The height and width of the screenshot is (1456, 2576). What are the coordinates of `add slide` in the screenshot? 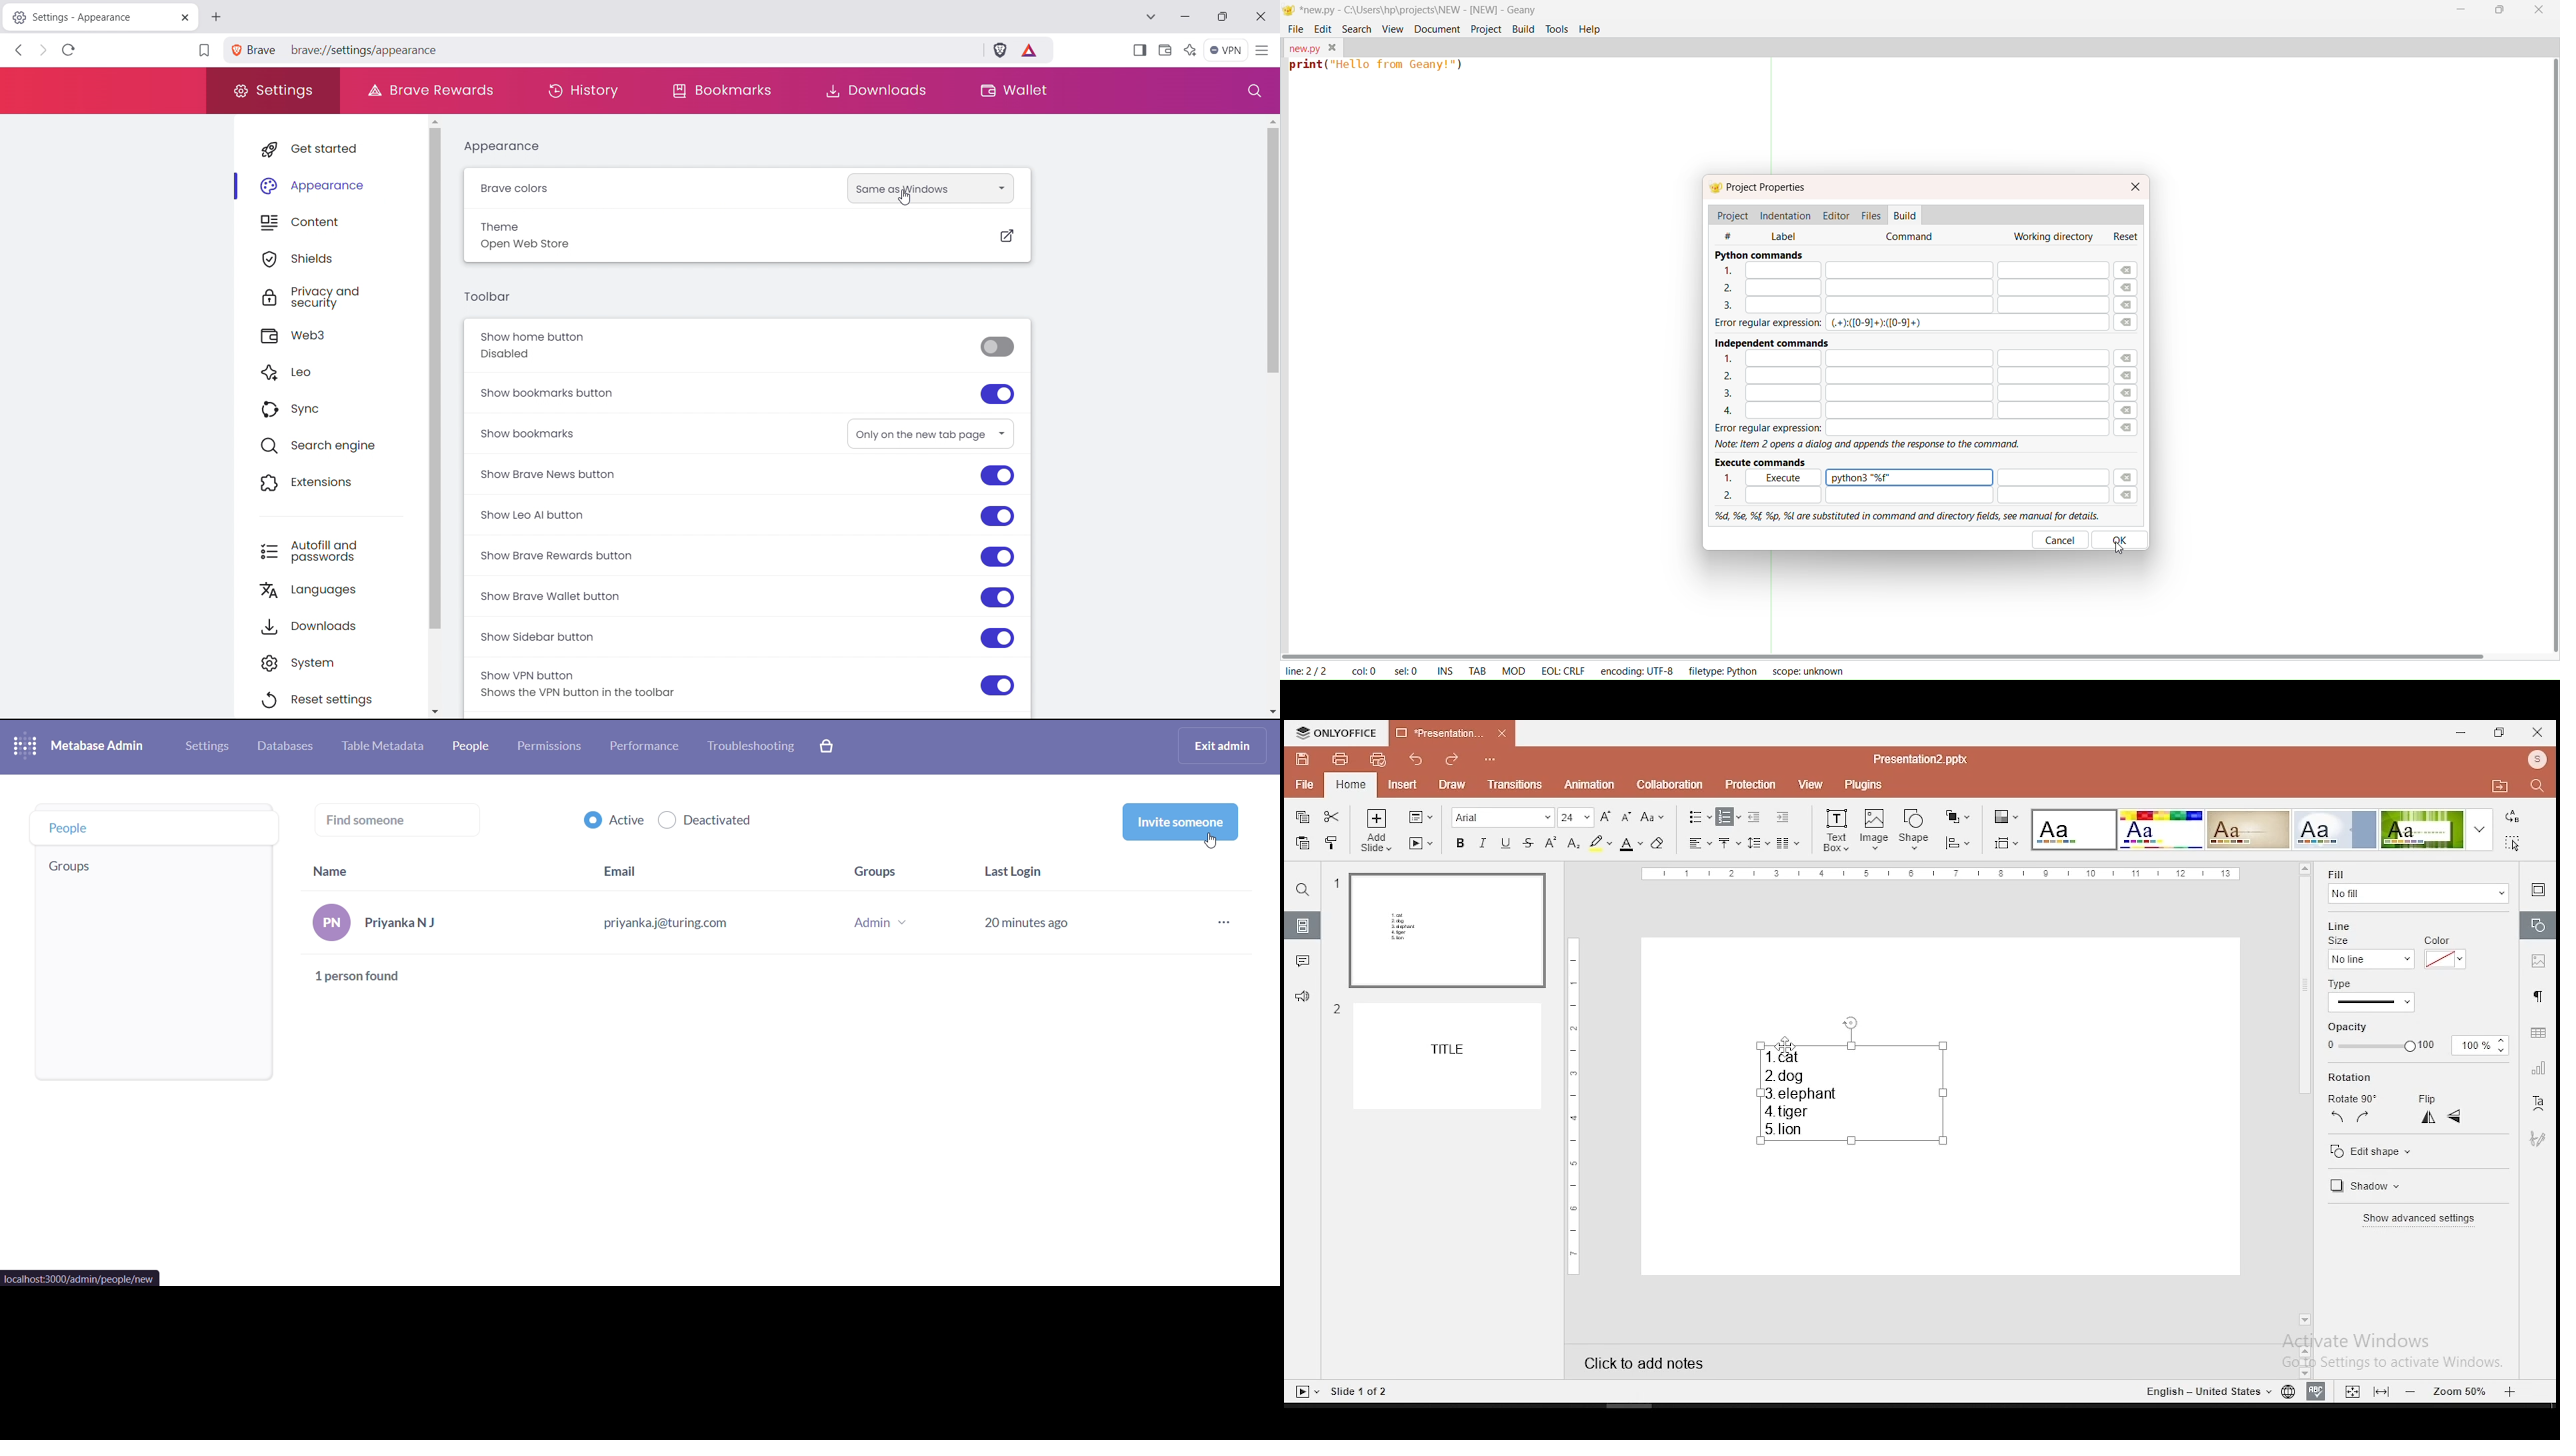 It's located at (1377, 830).